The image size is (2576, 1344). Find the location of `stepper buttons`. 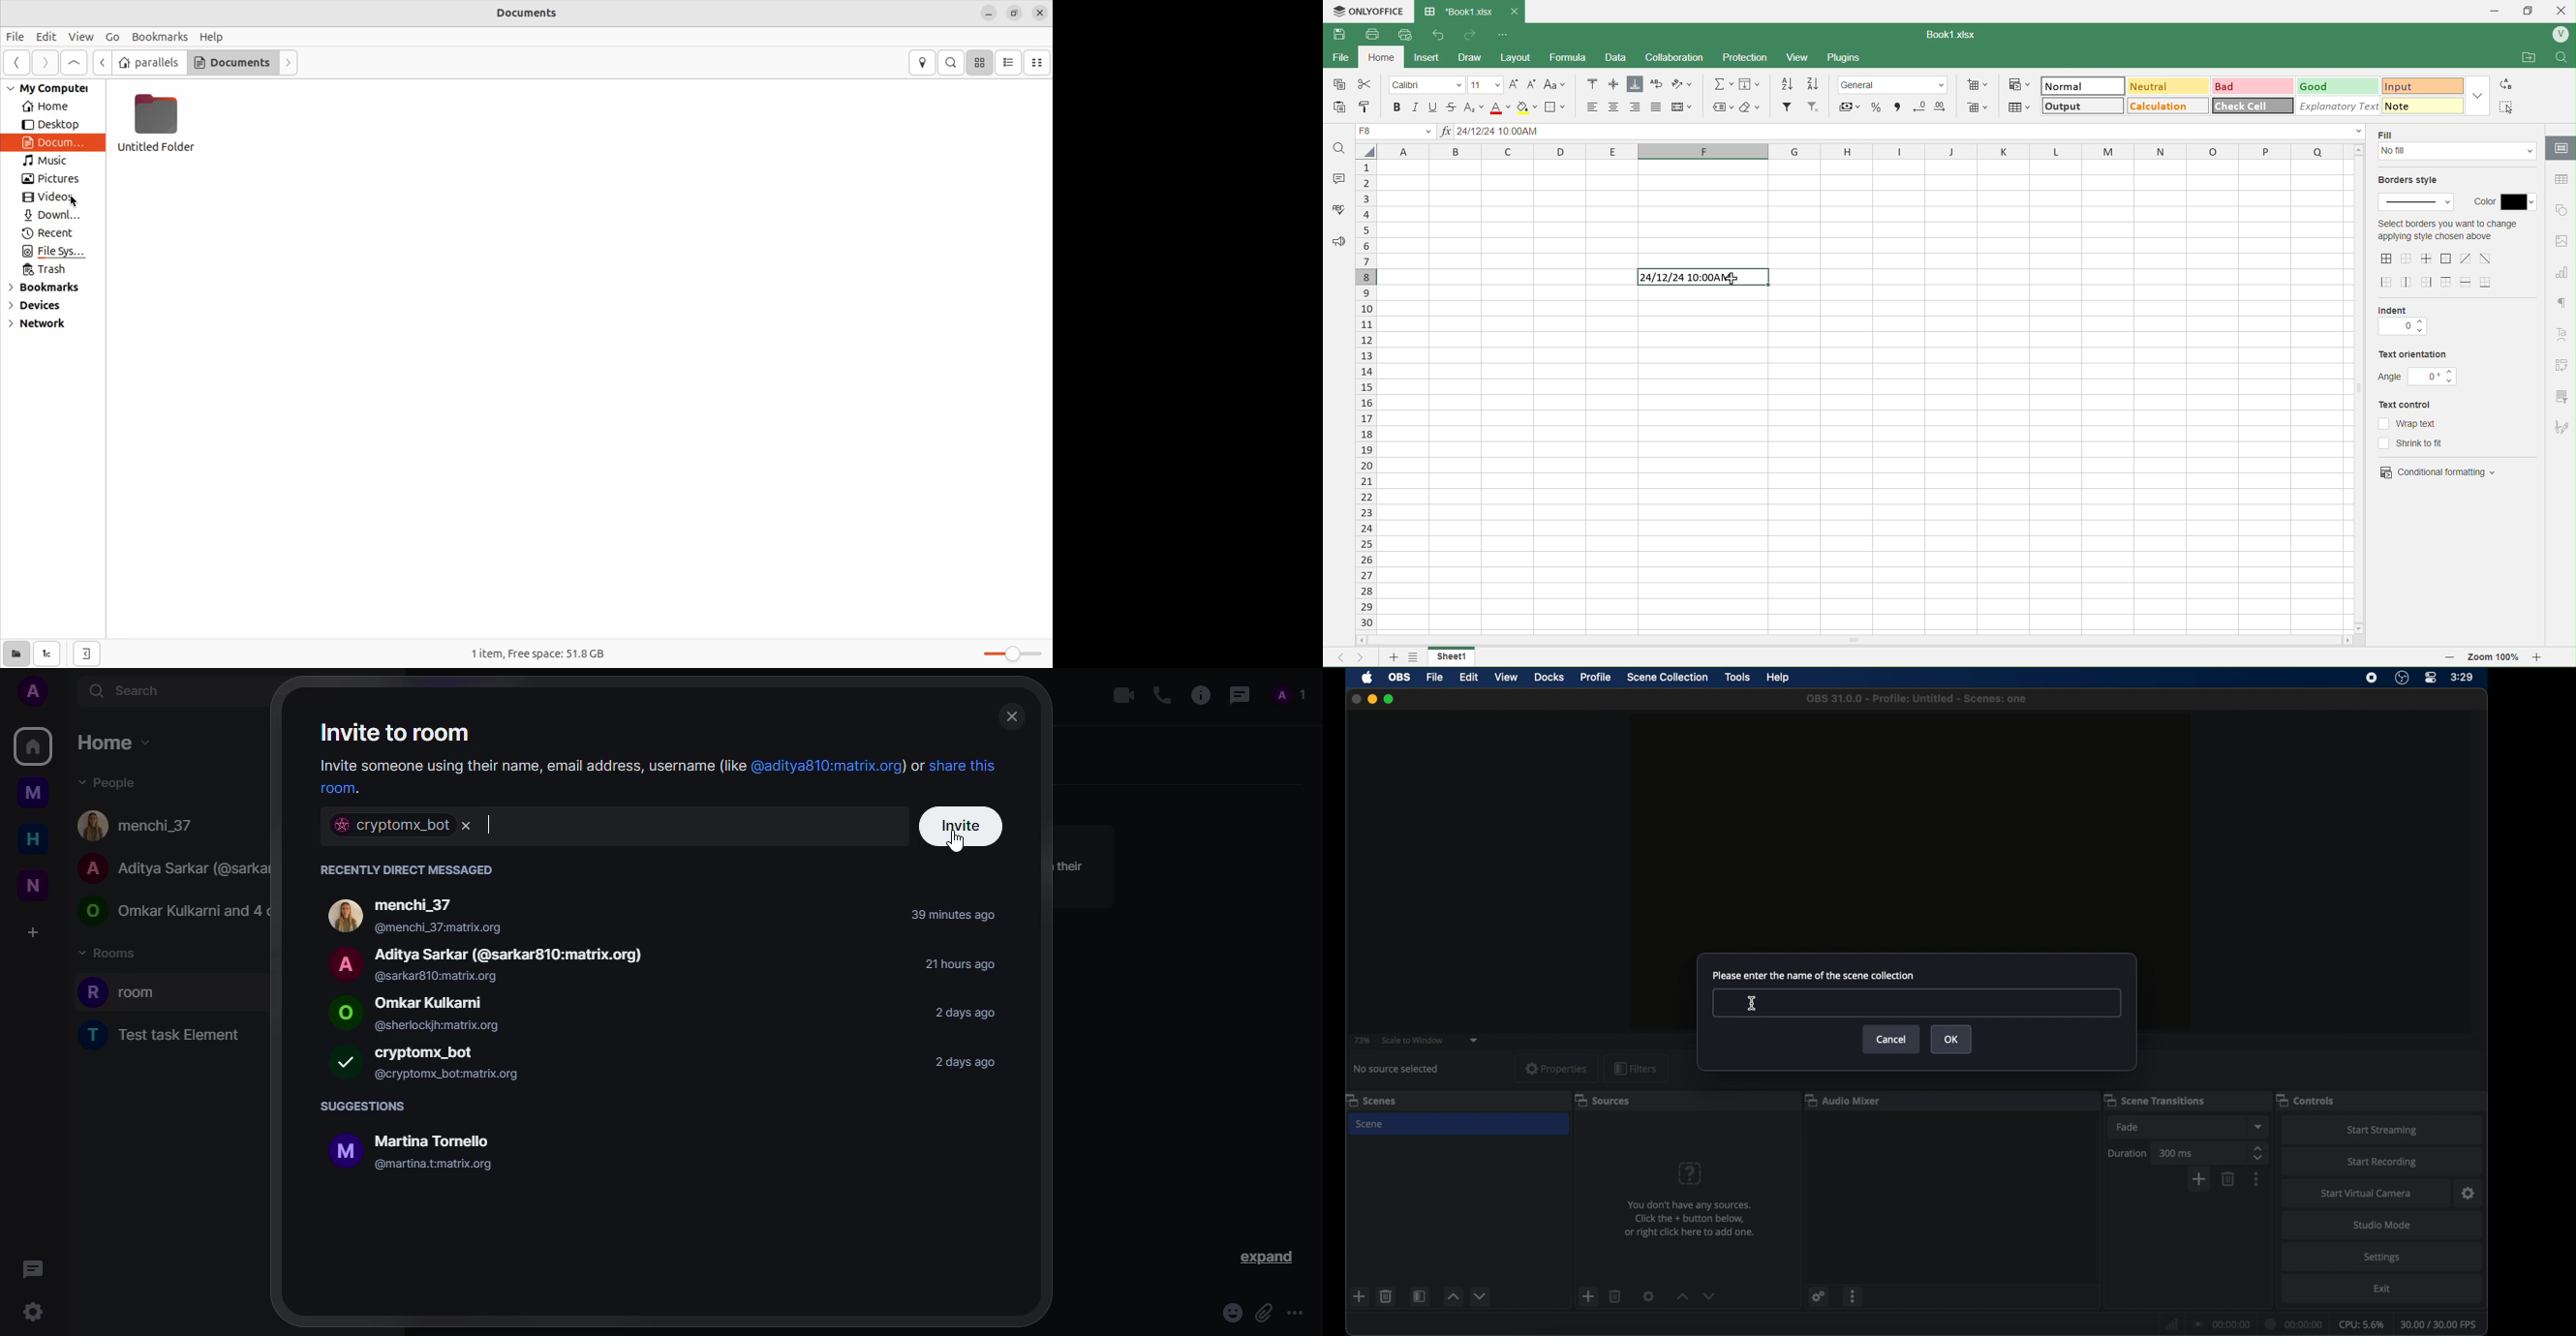

stepper buttons is located at coordinates (2258, 1153).